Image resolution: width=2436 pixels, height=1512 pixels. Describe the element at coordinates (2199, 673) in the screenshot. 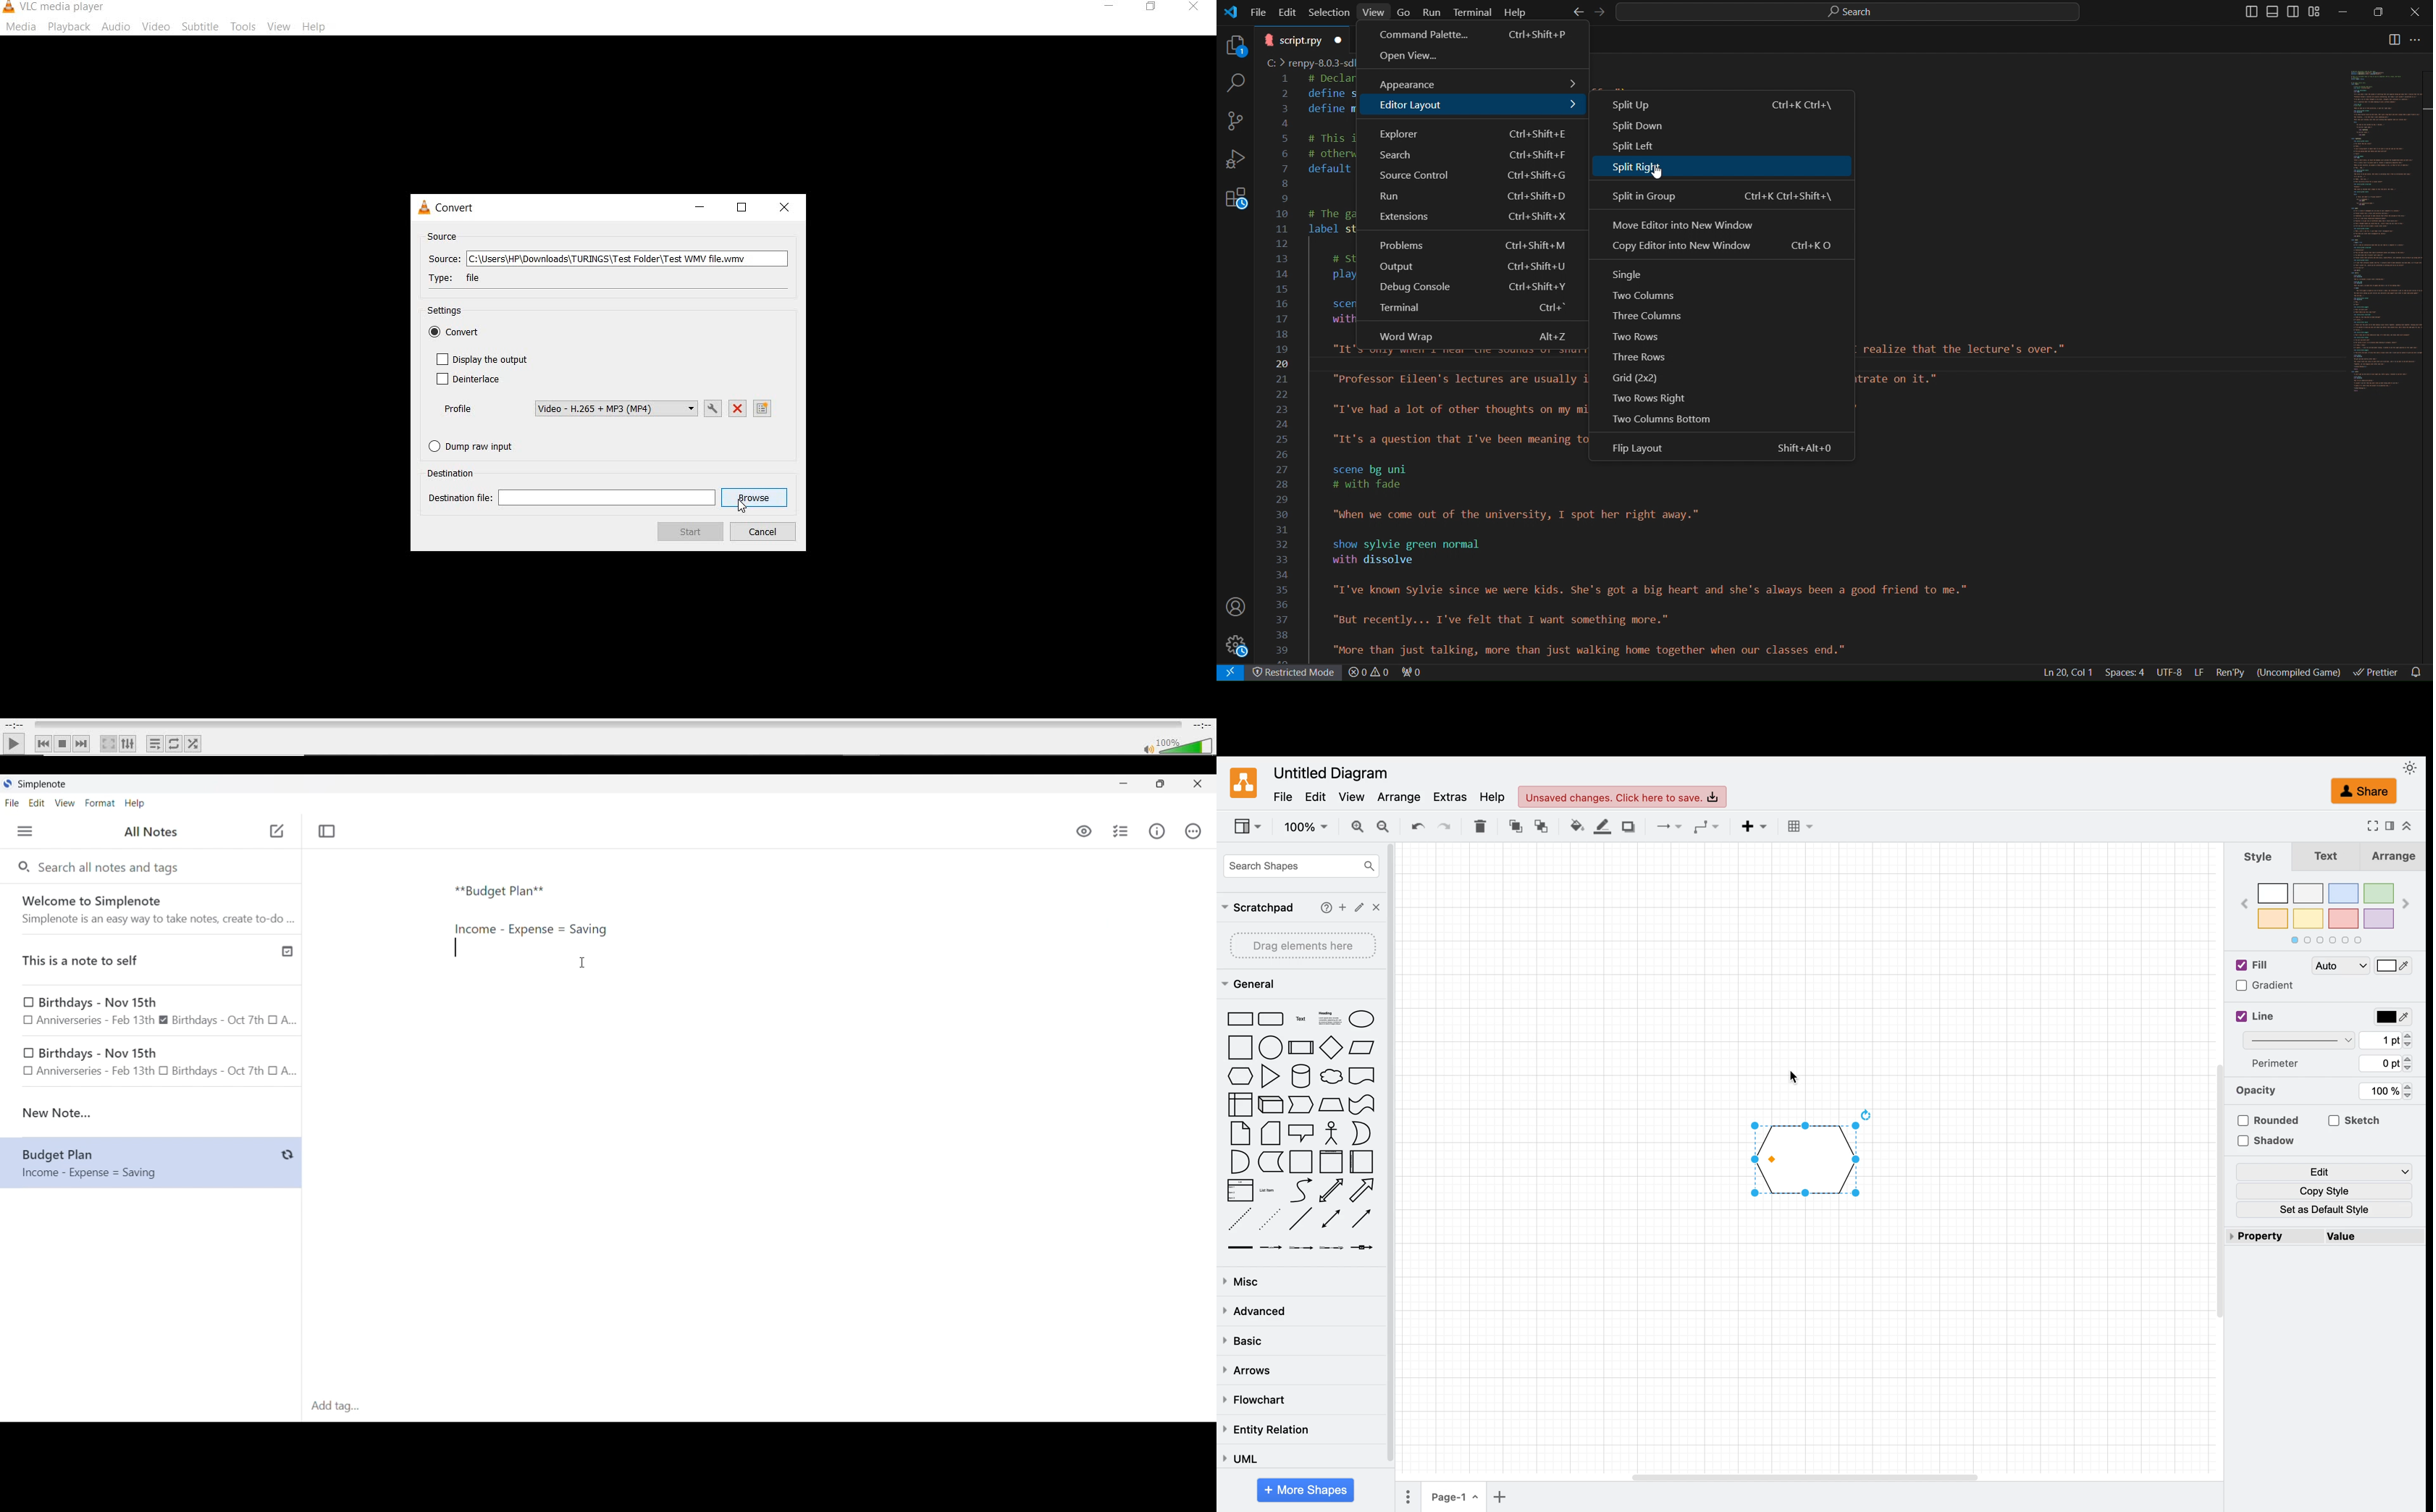

I see `LF` at that location.